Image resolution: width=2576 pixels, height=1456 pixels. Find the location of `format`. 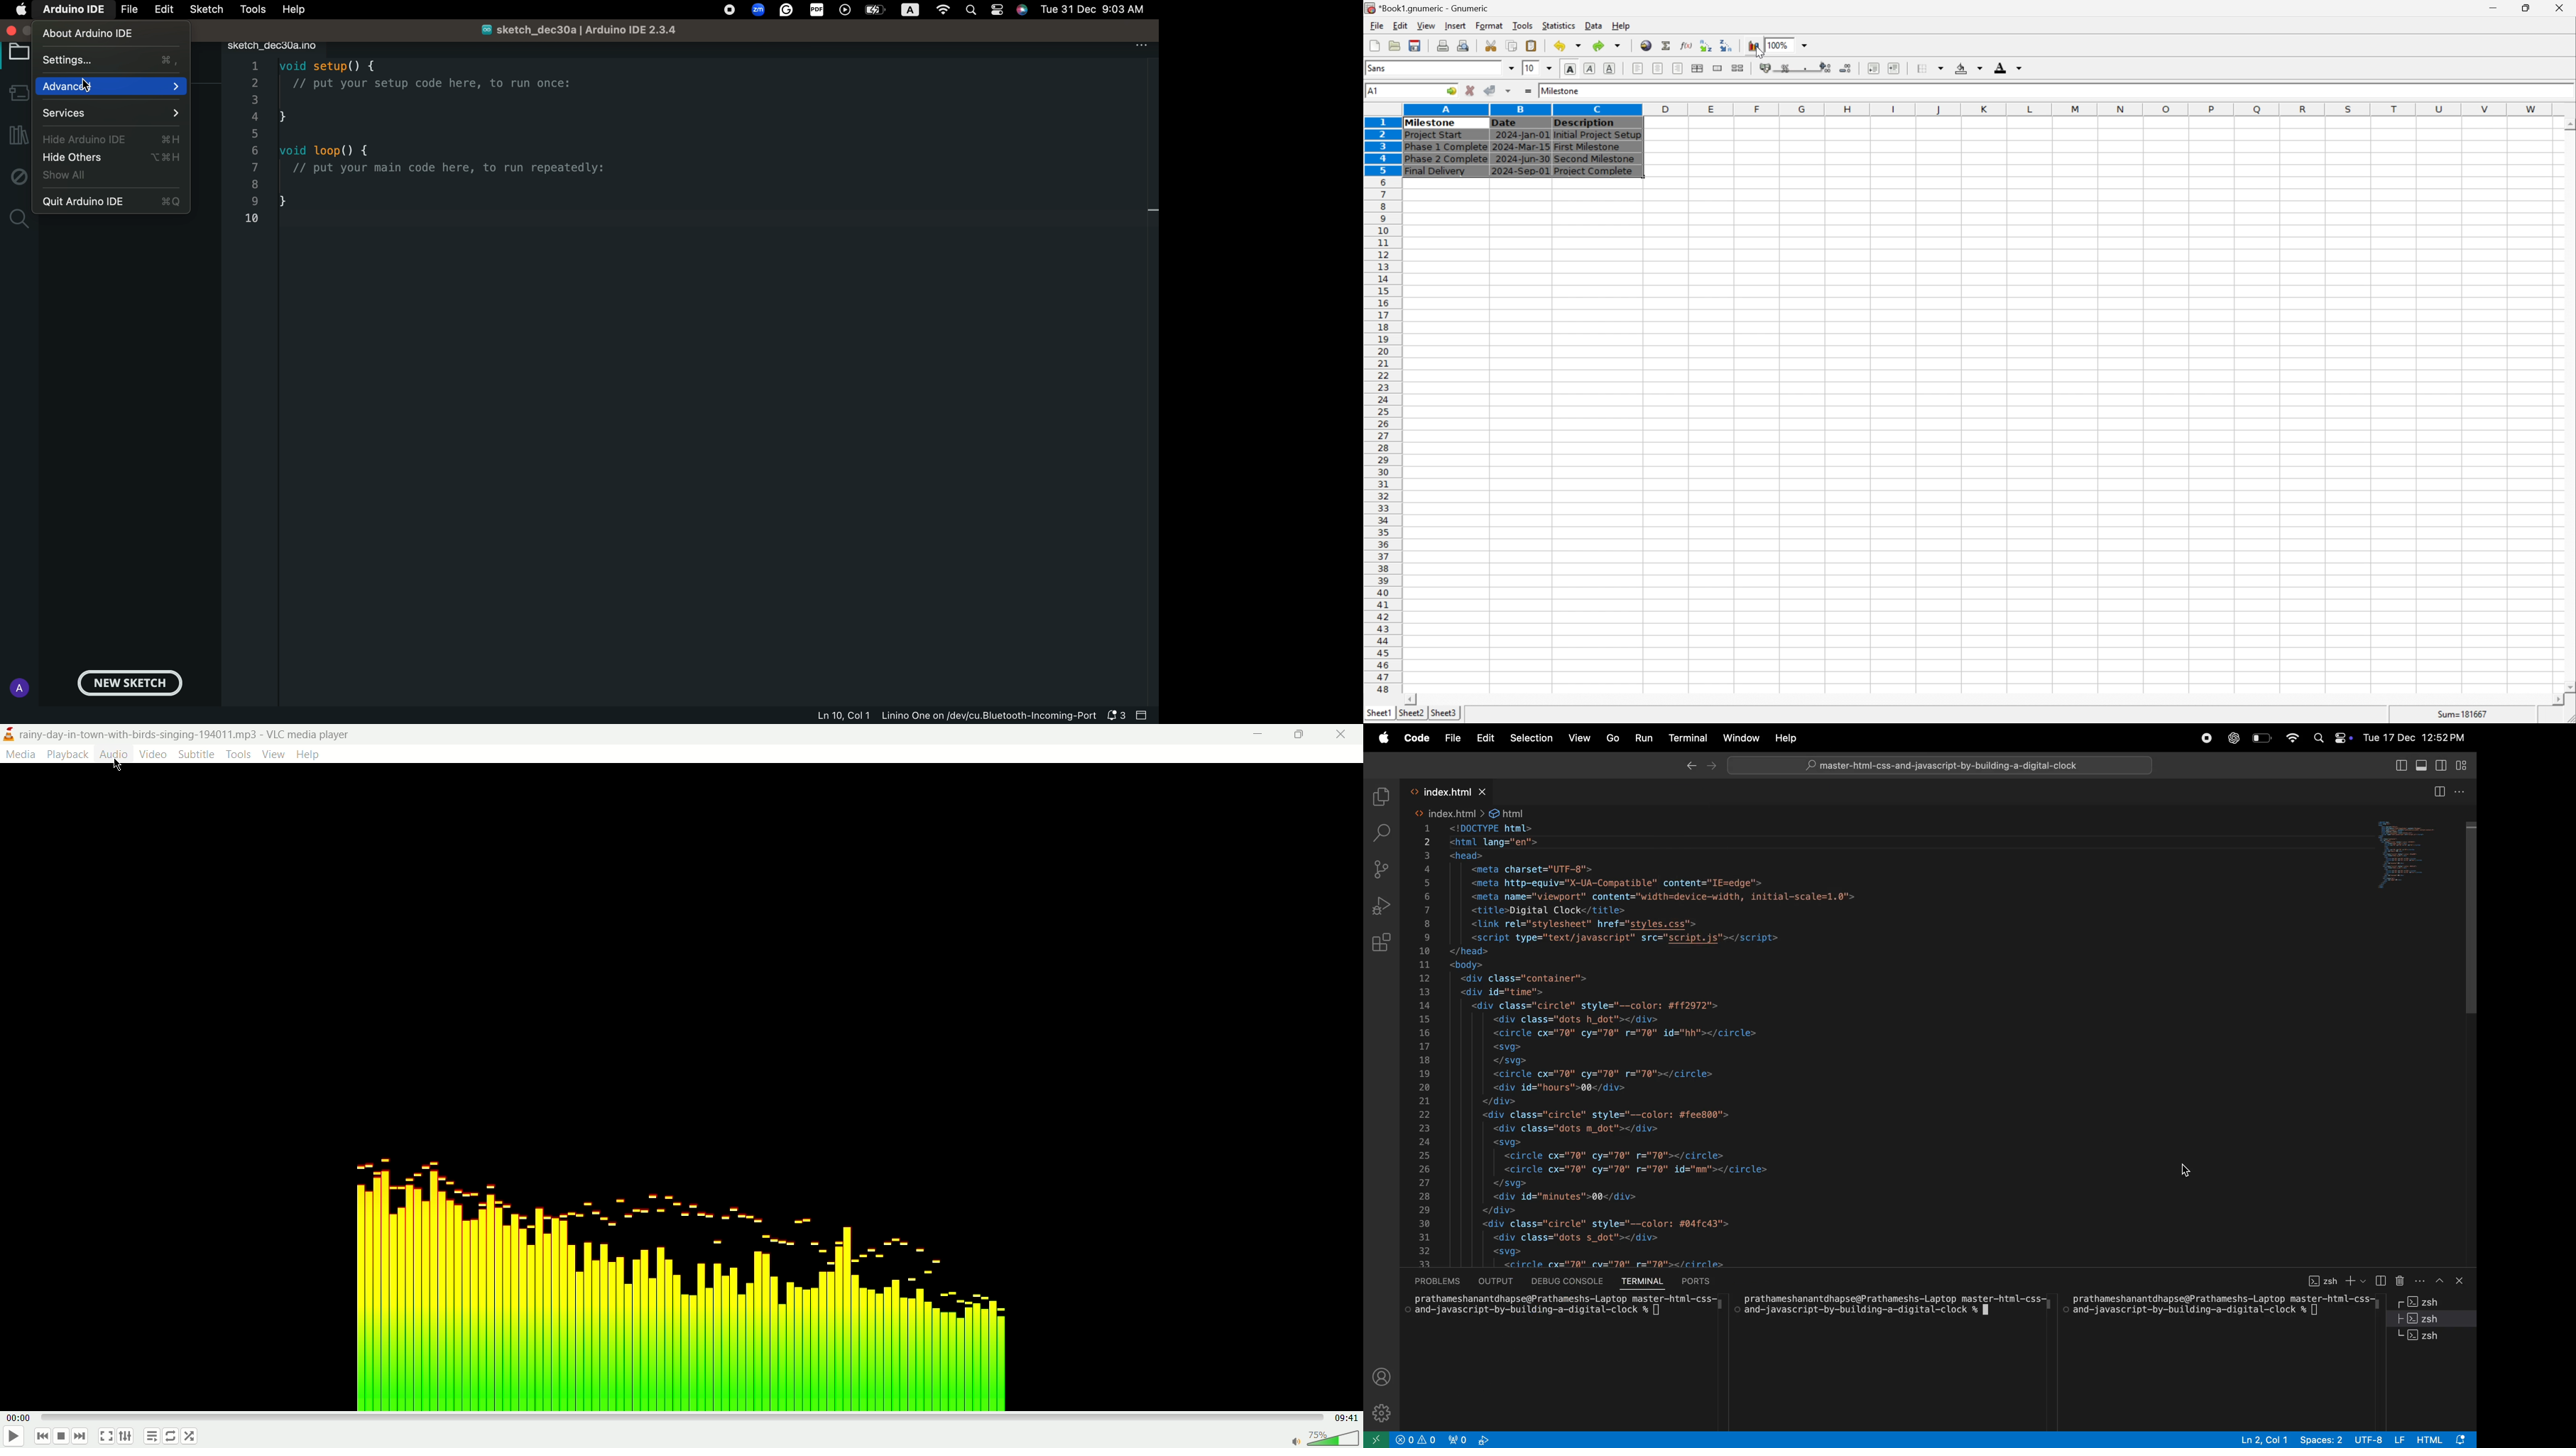

format is located at coordinates (1489, 25).